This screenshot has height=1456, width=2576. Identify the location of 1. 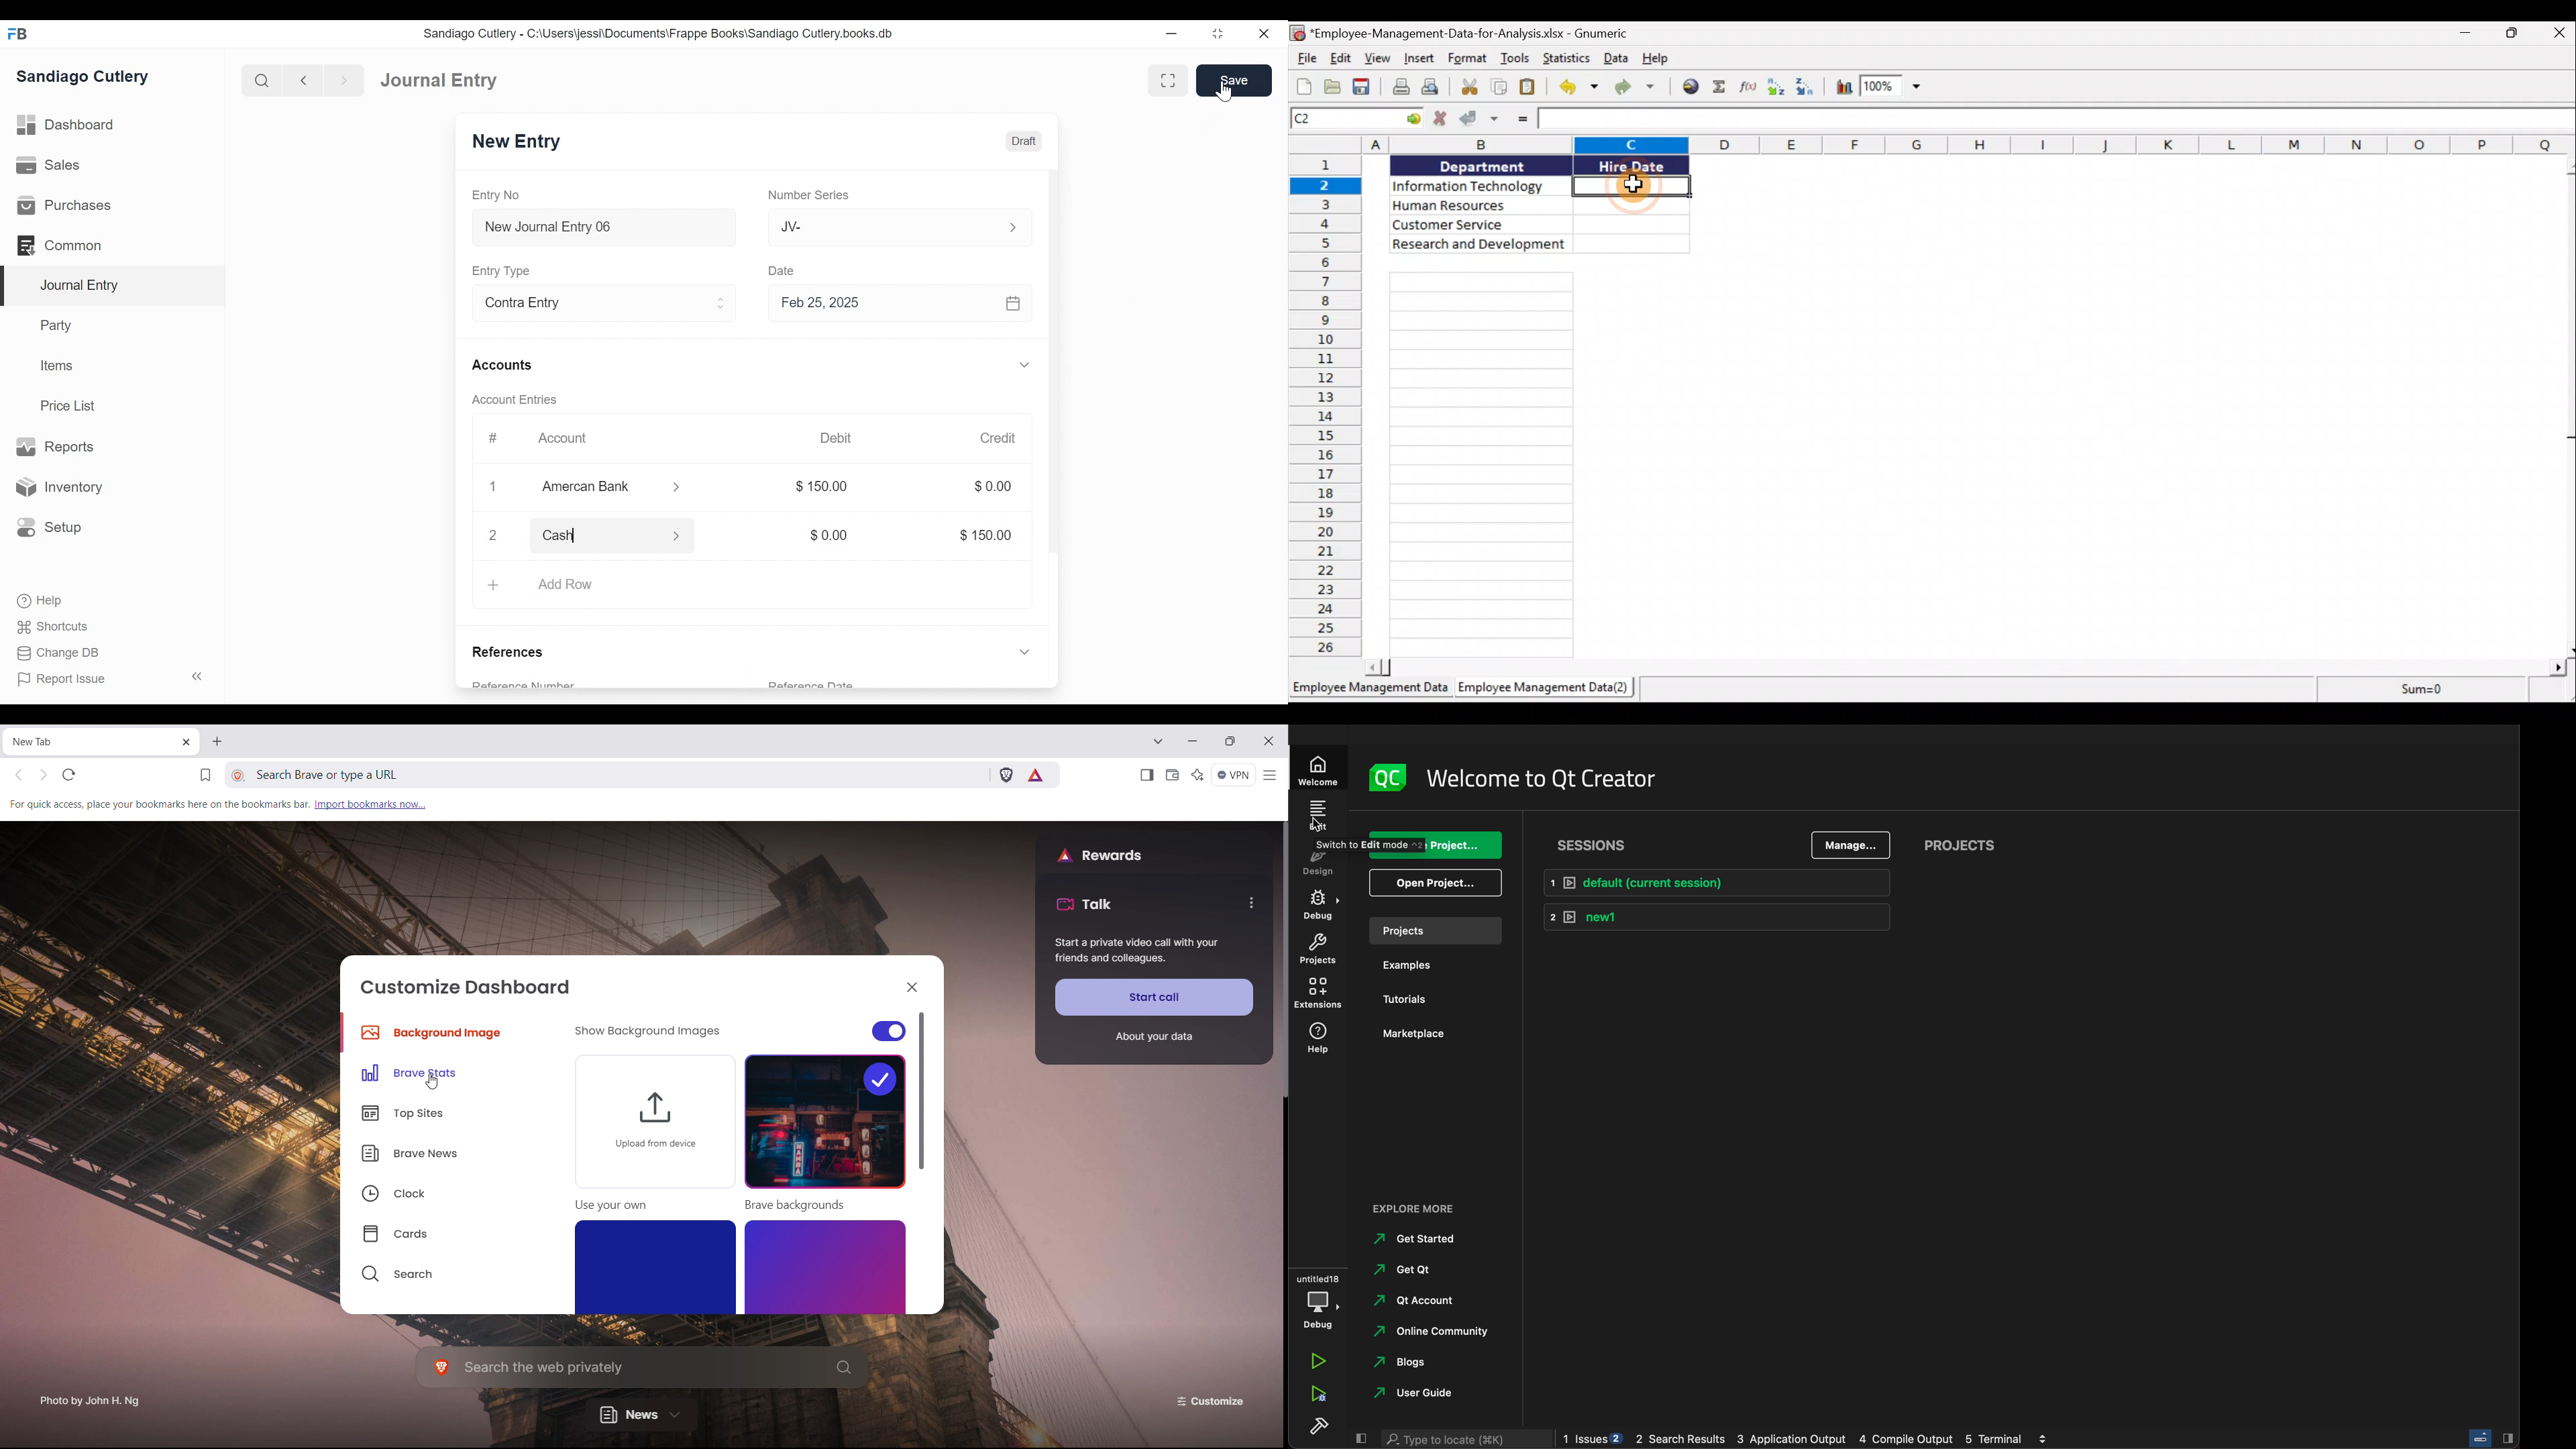
(491, 486).